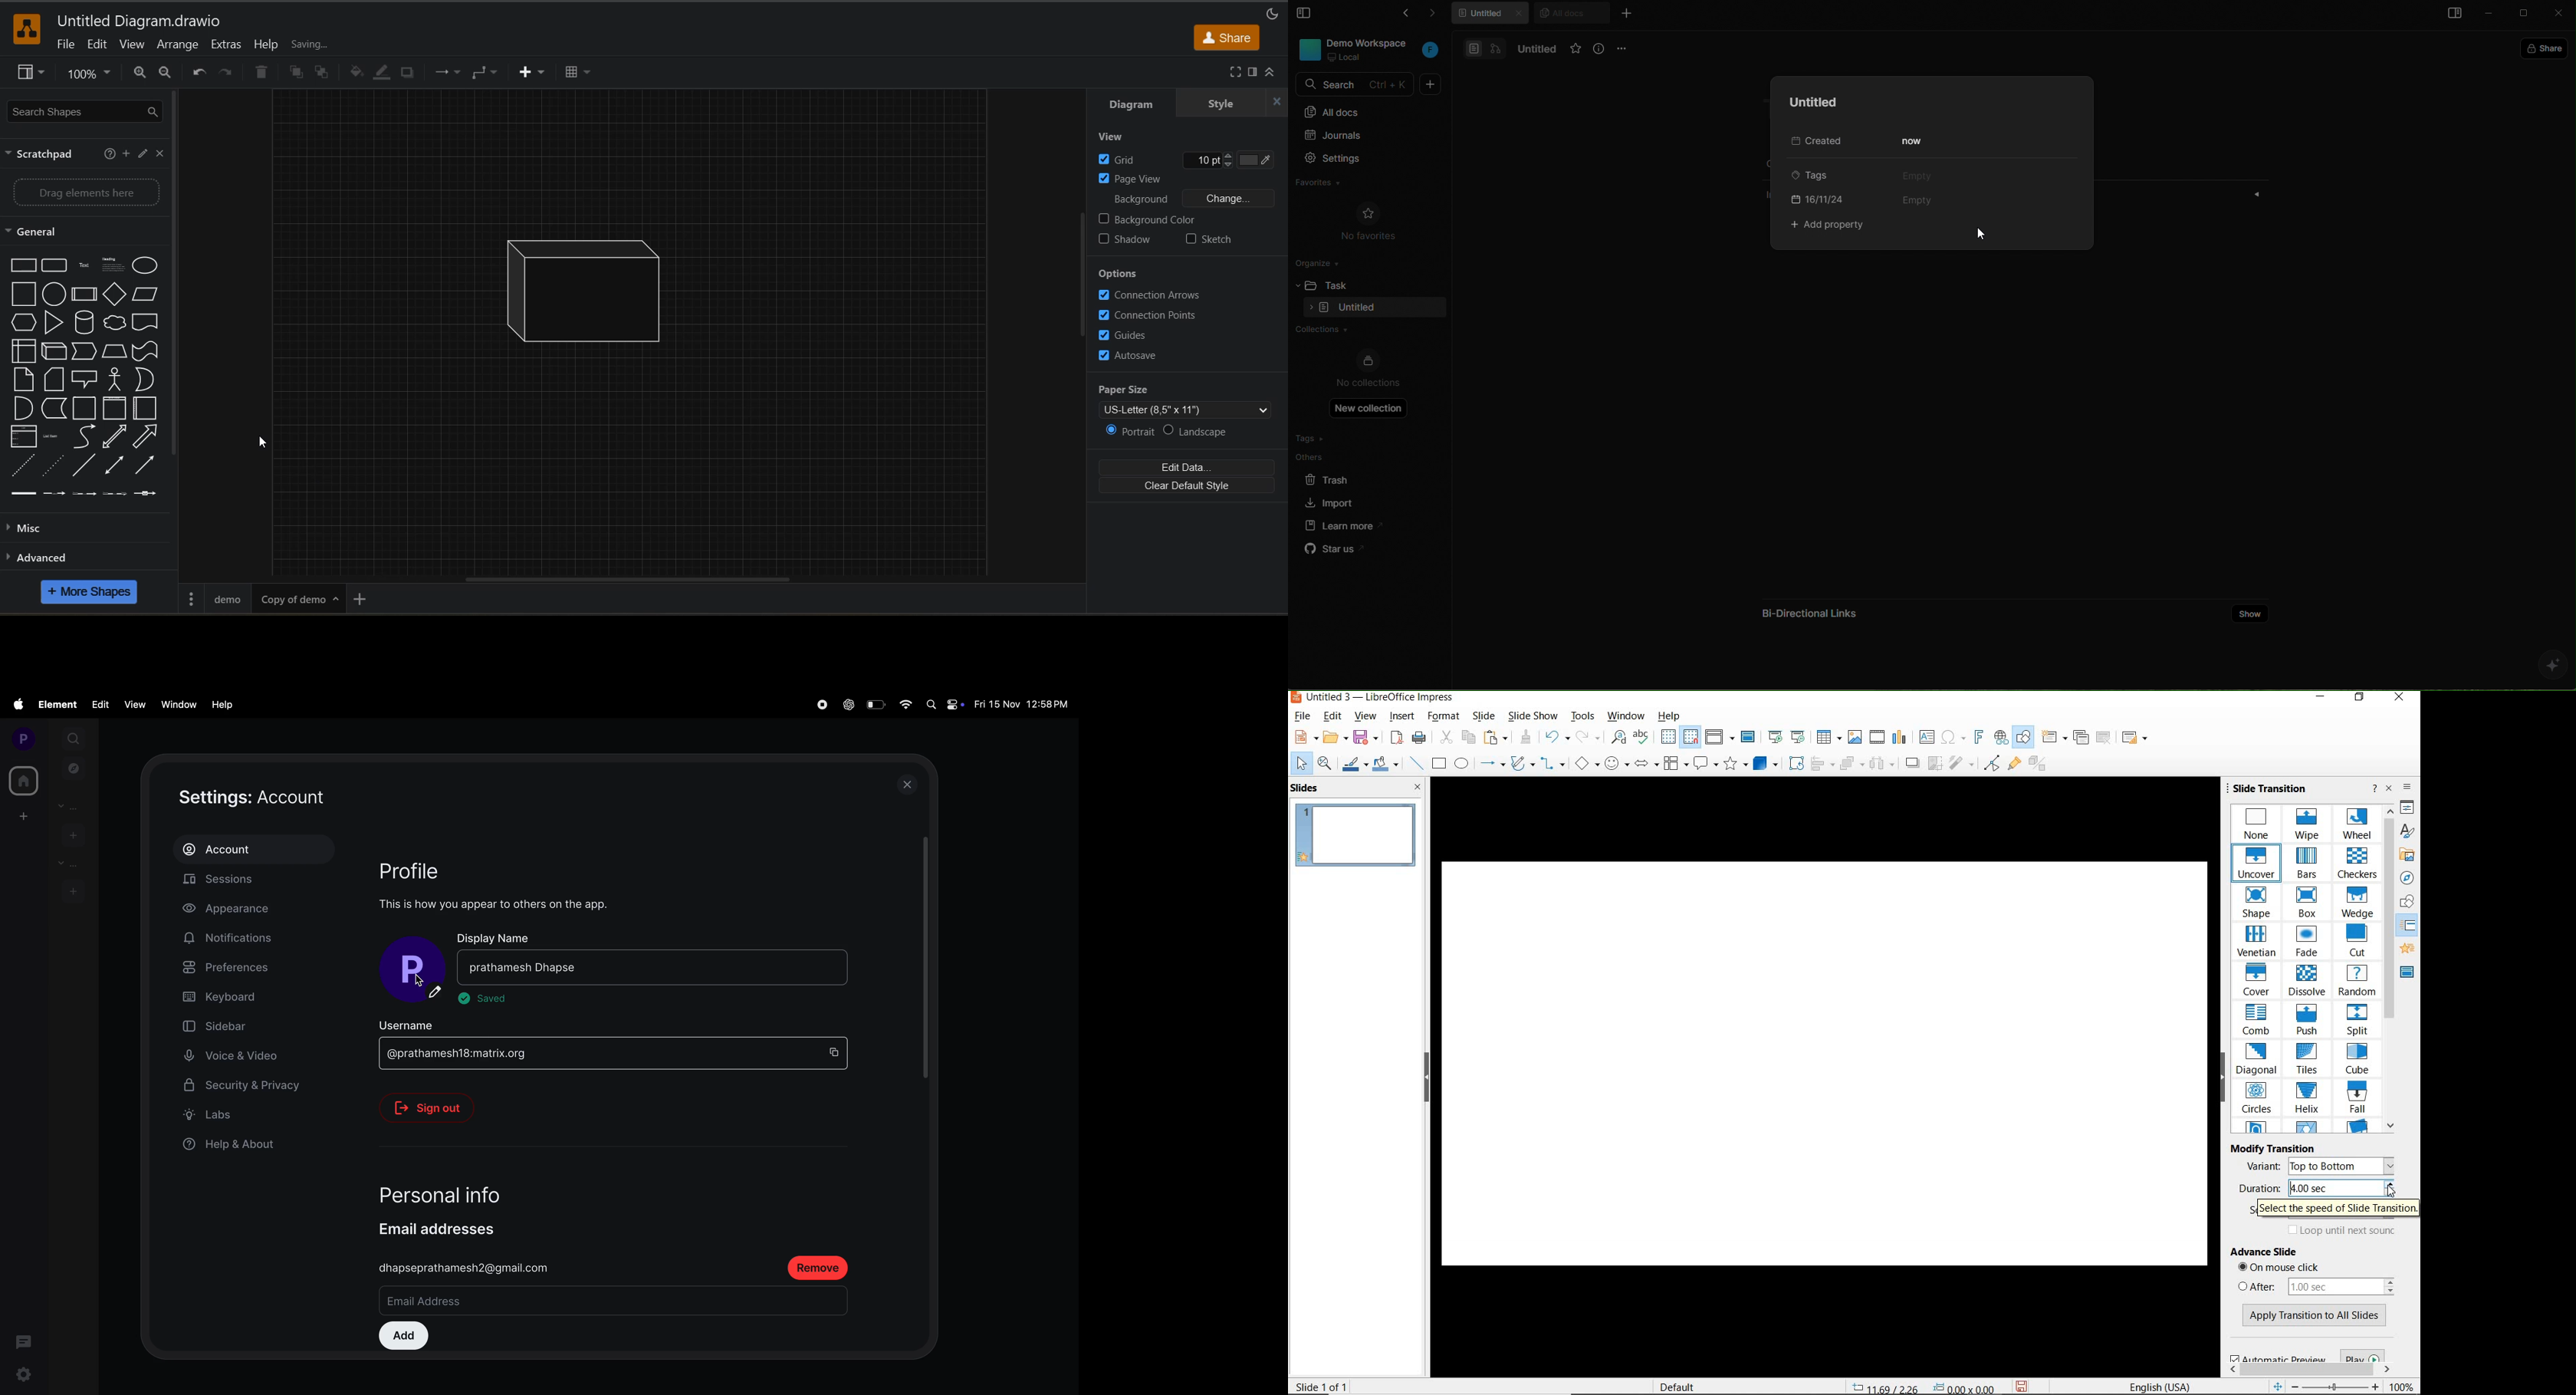 Image resolution: width=2576 pixels, height=1400 pixels. I want to click on CUBE, so click(2356, 1059).